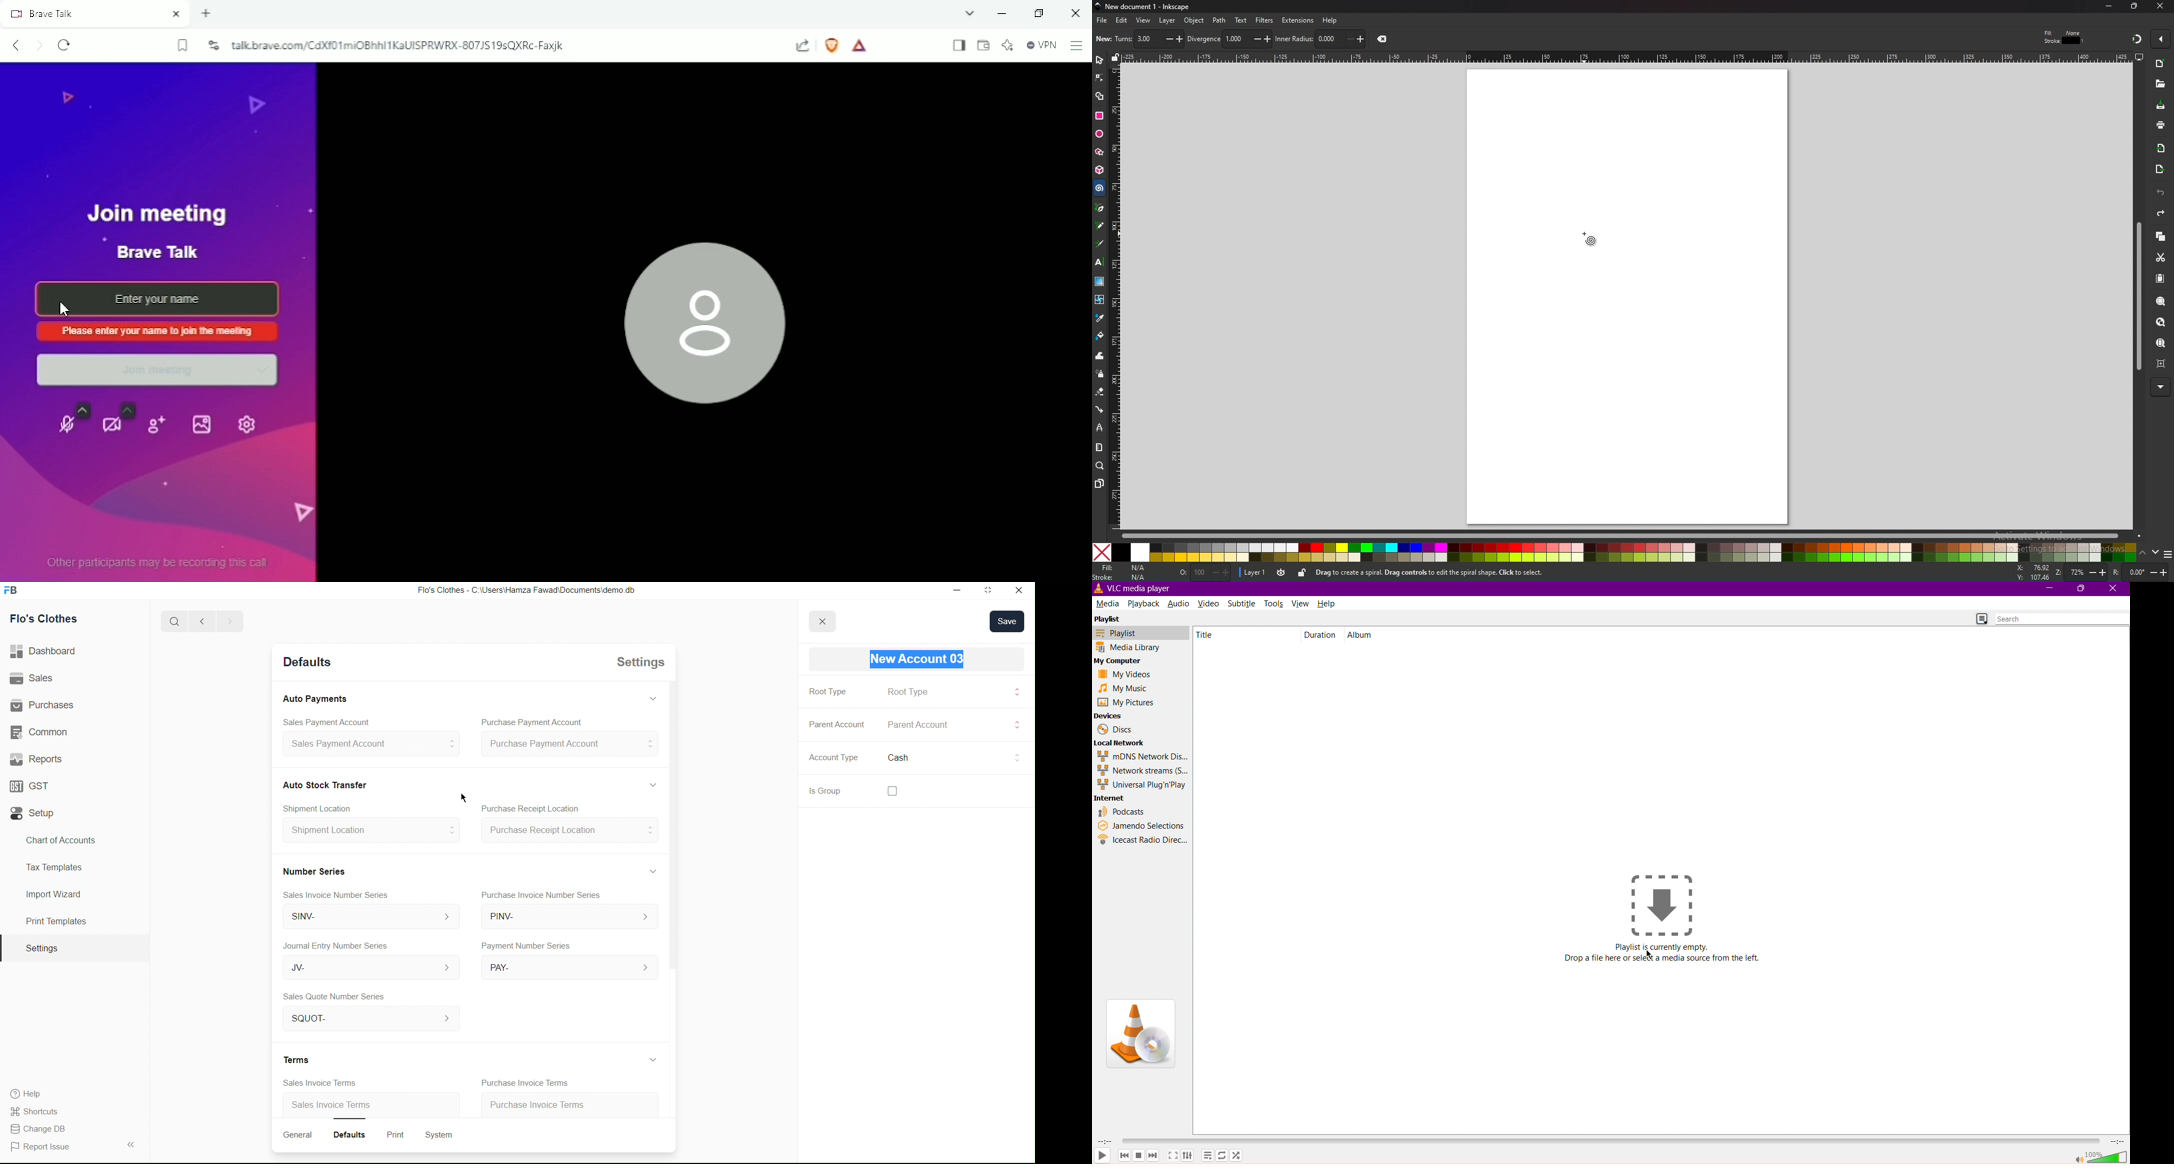 The height and width of the screenshot is (1176, 2184). What do you see at coordinates (229, 621) in the screenshot?
I see `Forward` at bounding box center [229, 621].